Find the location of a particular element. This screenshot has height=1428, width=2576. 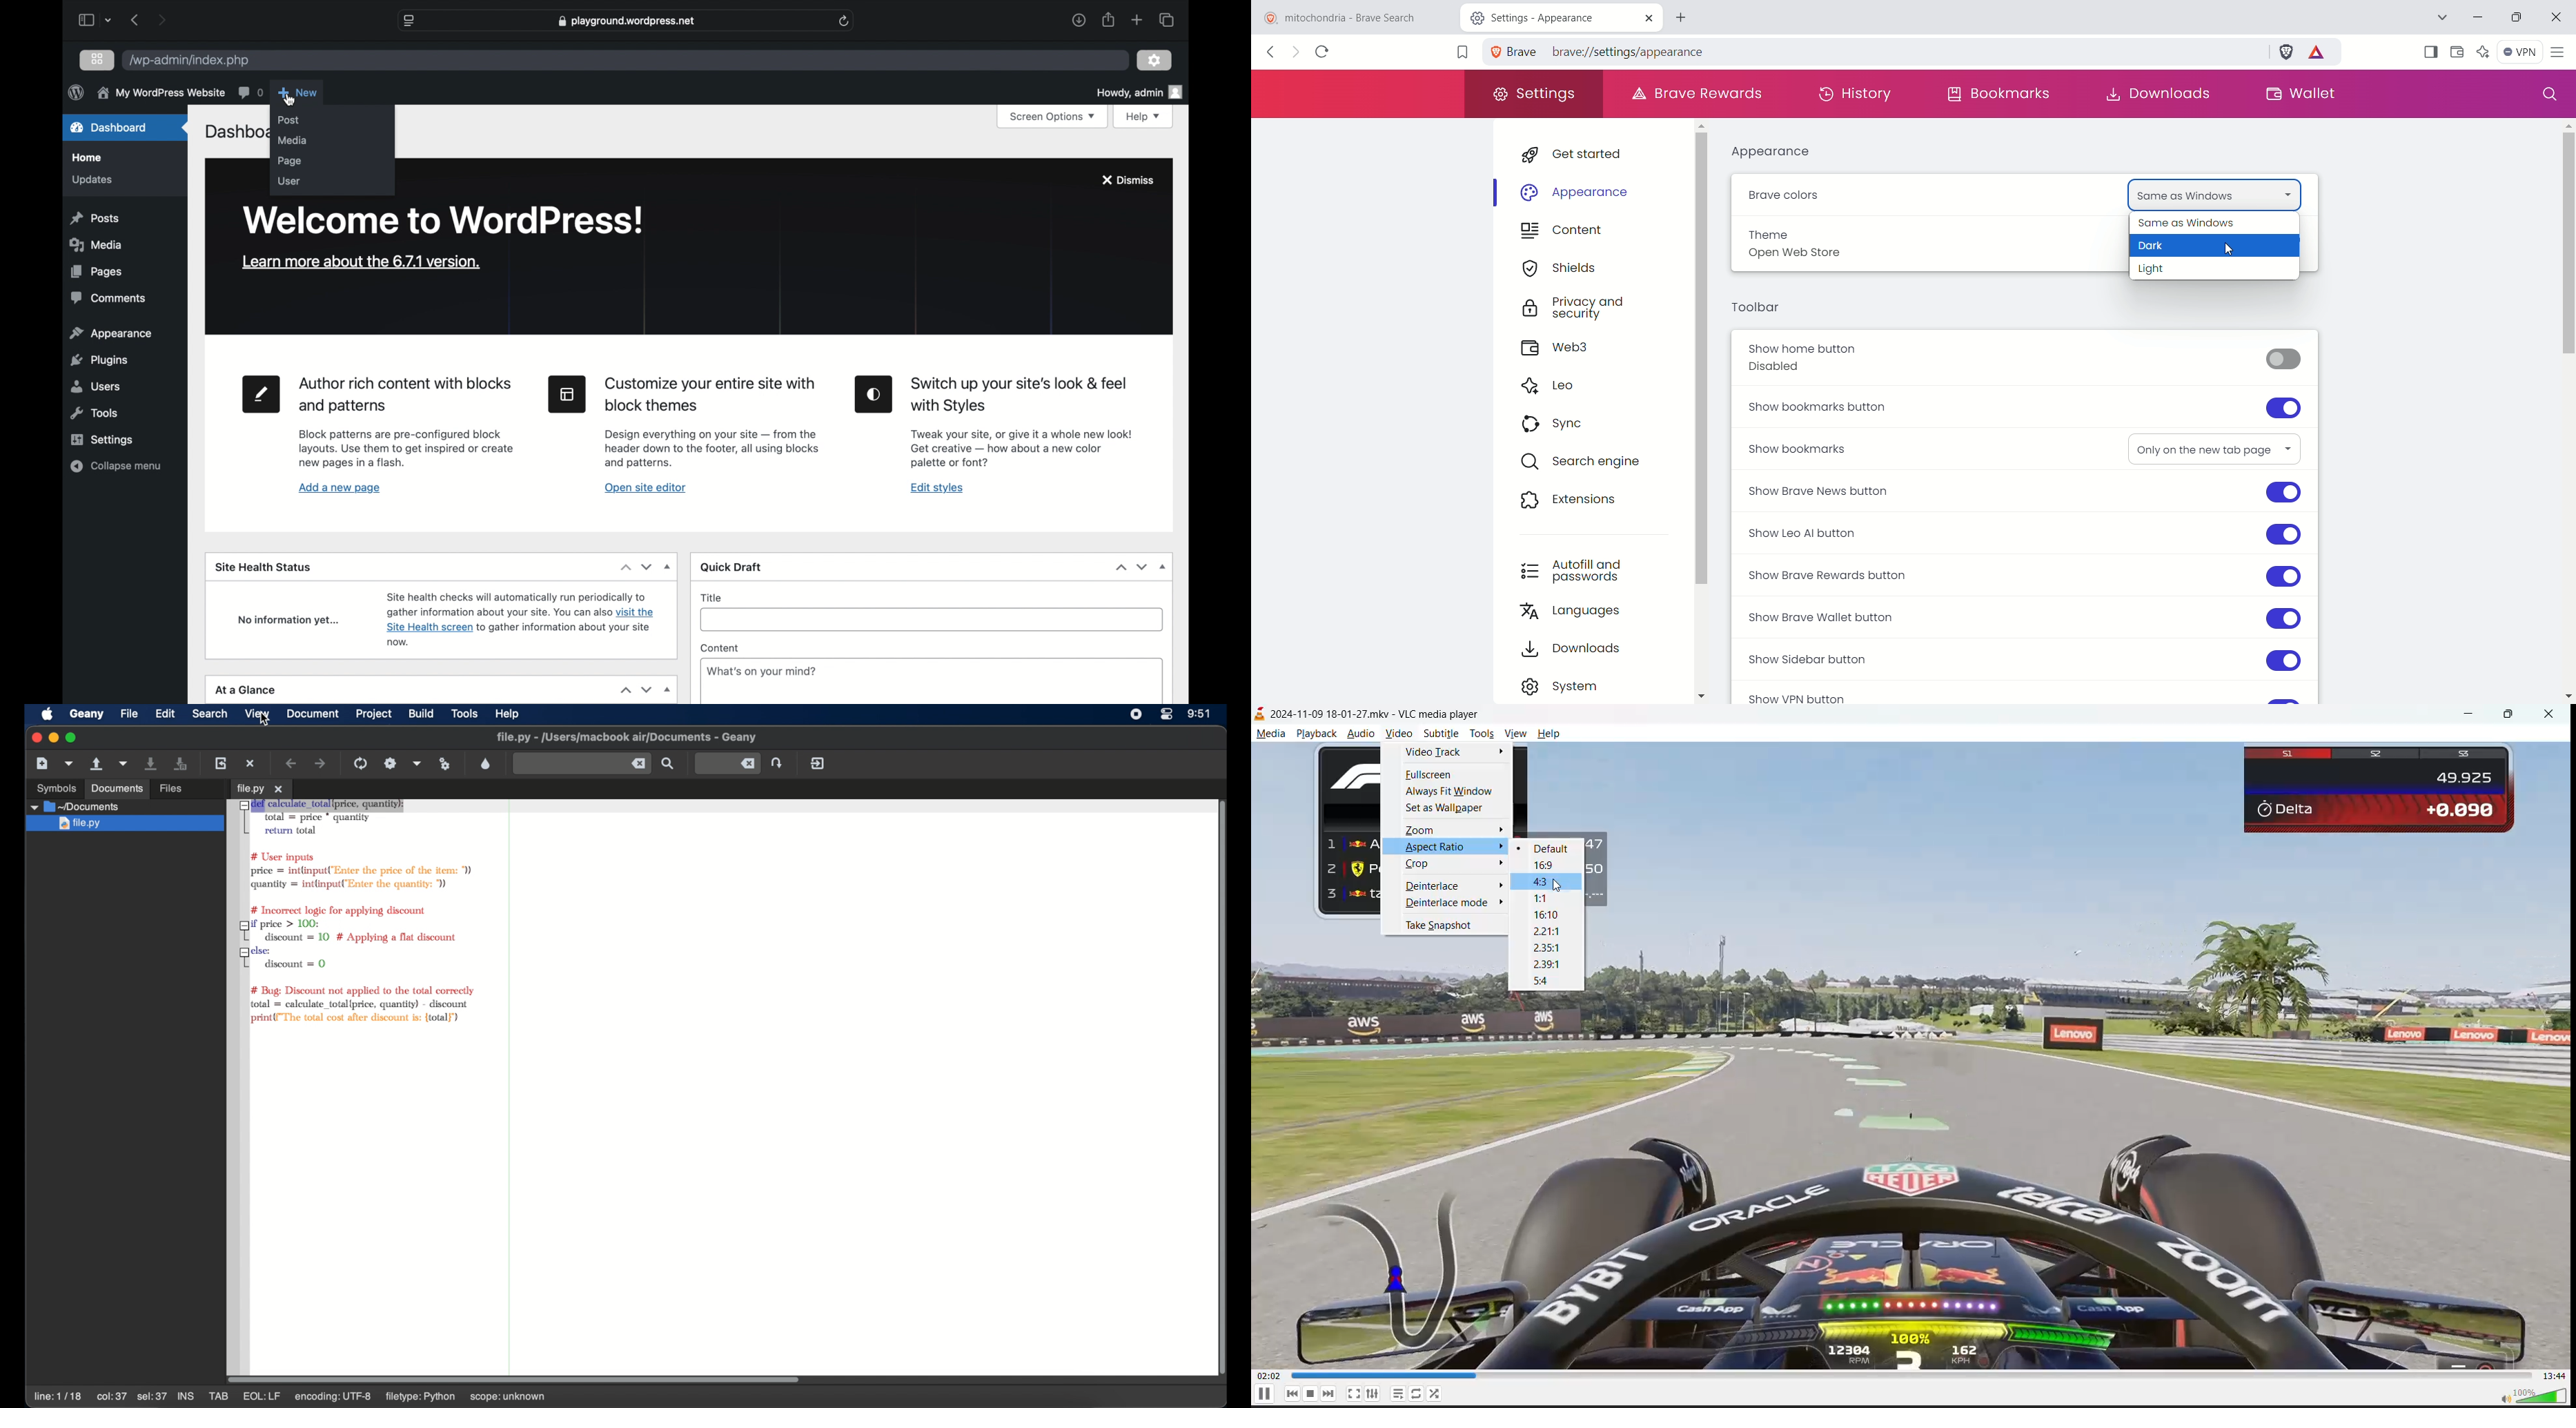

pause is located at coordinates (1263, 1393).